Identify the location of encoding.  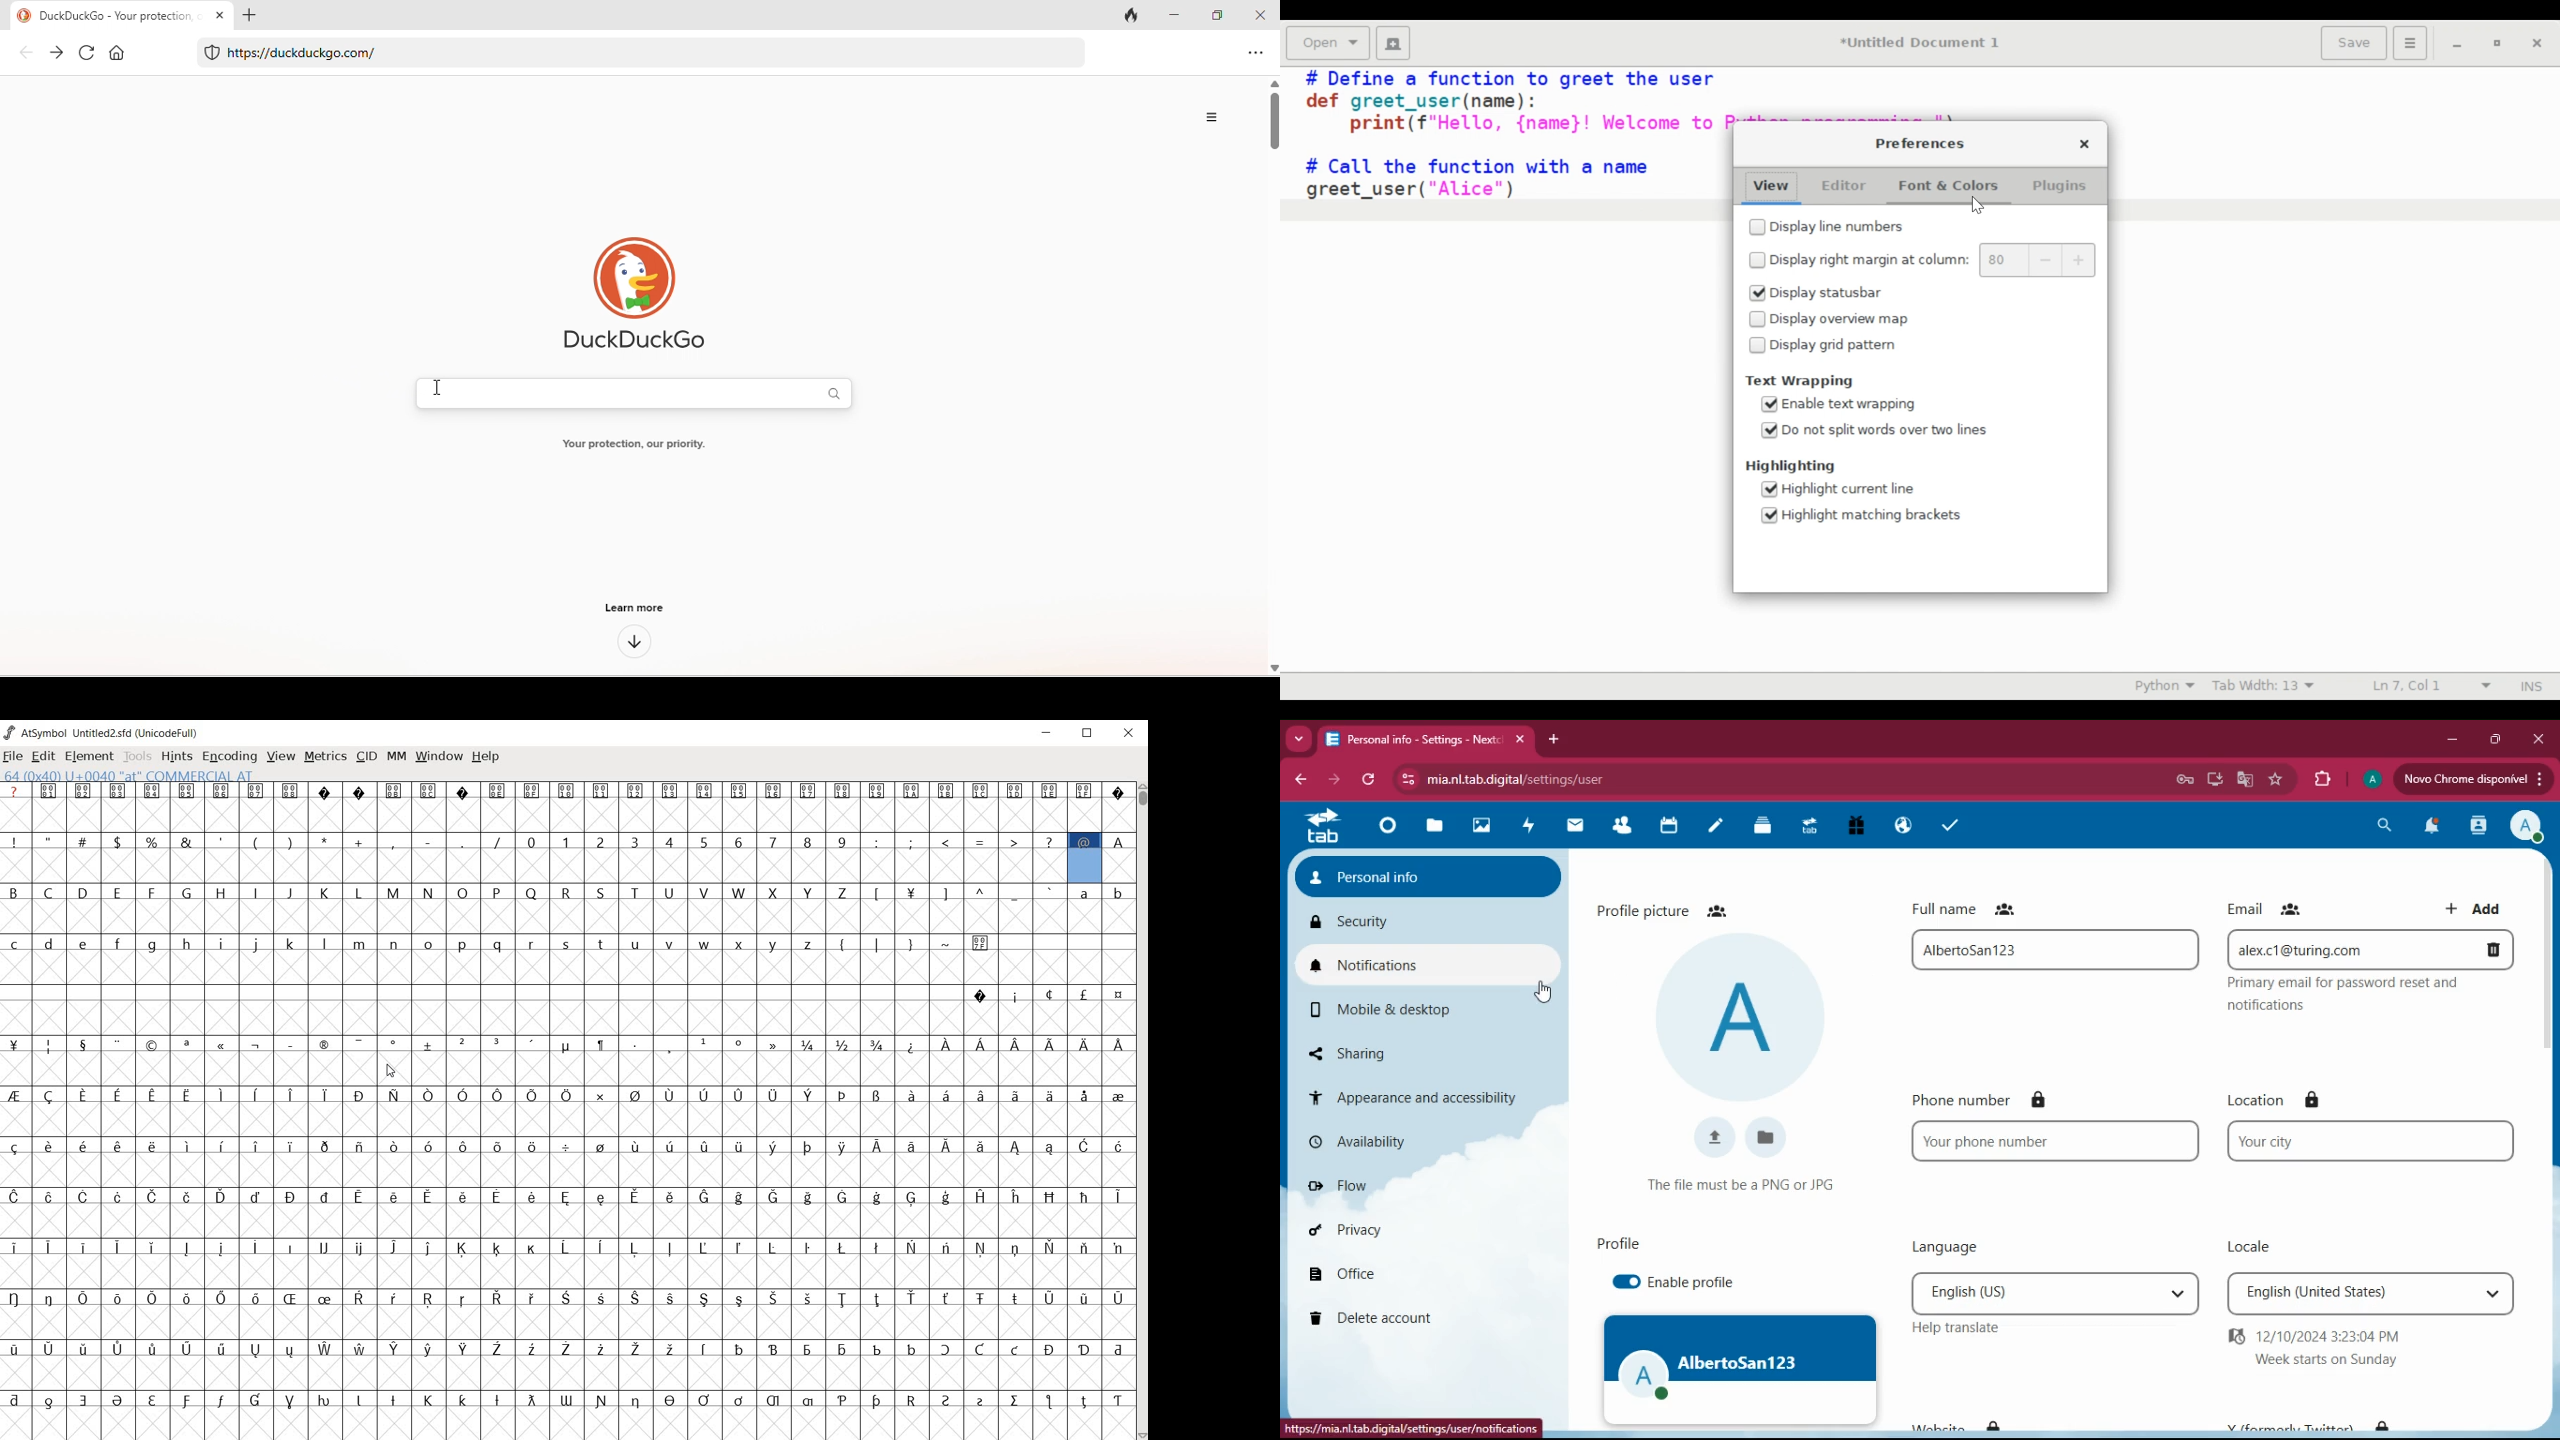
(230, 756).